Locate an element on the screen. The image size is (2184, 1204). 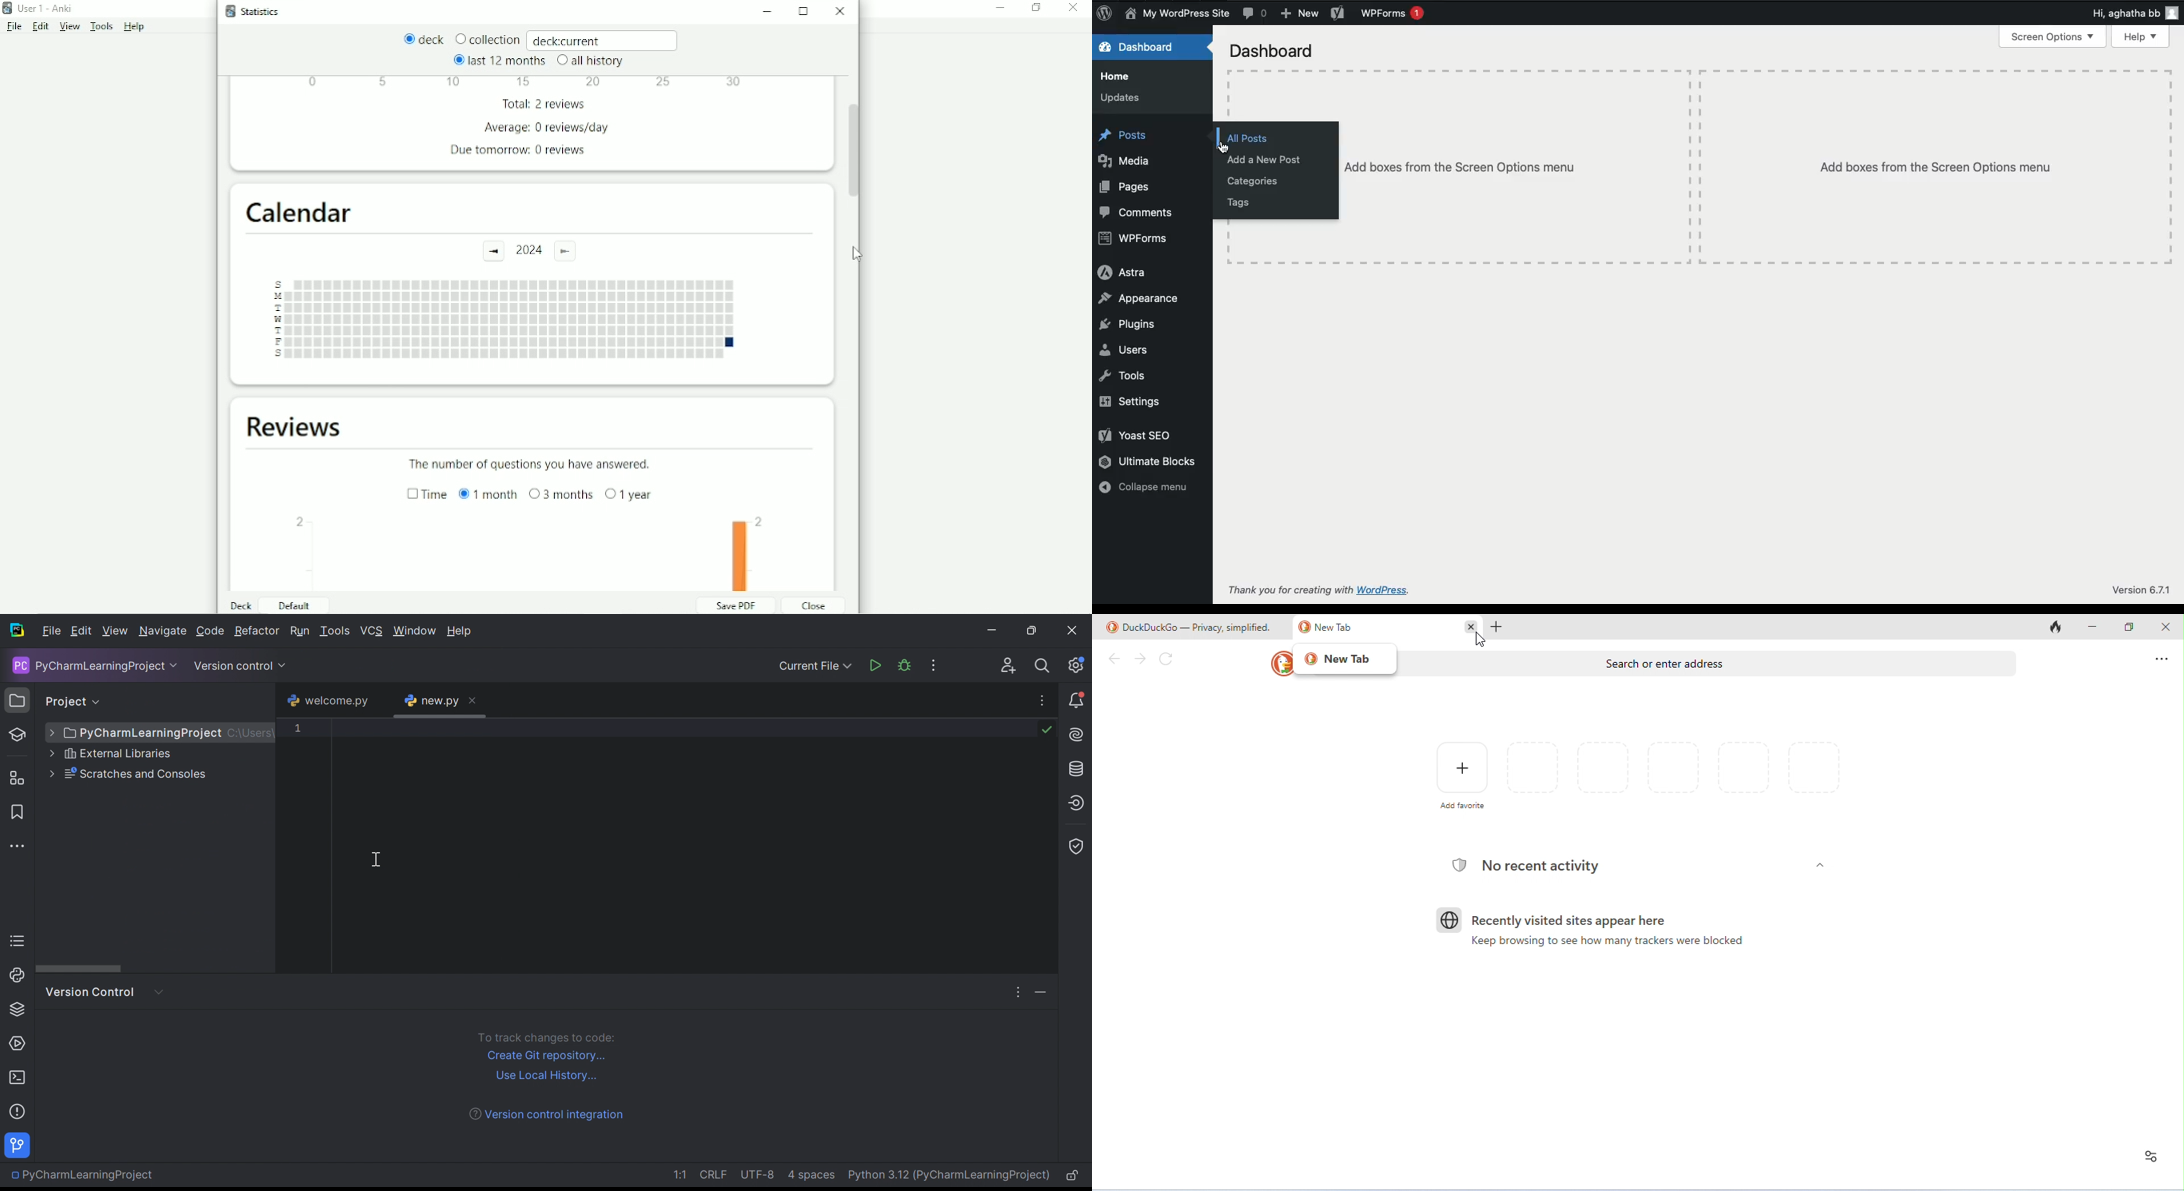
Restore down is located at coordinates (1033, 631).